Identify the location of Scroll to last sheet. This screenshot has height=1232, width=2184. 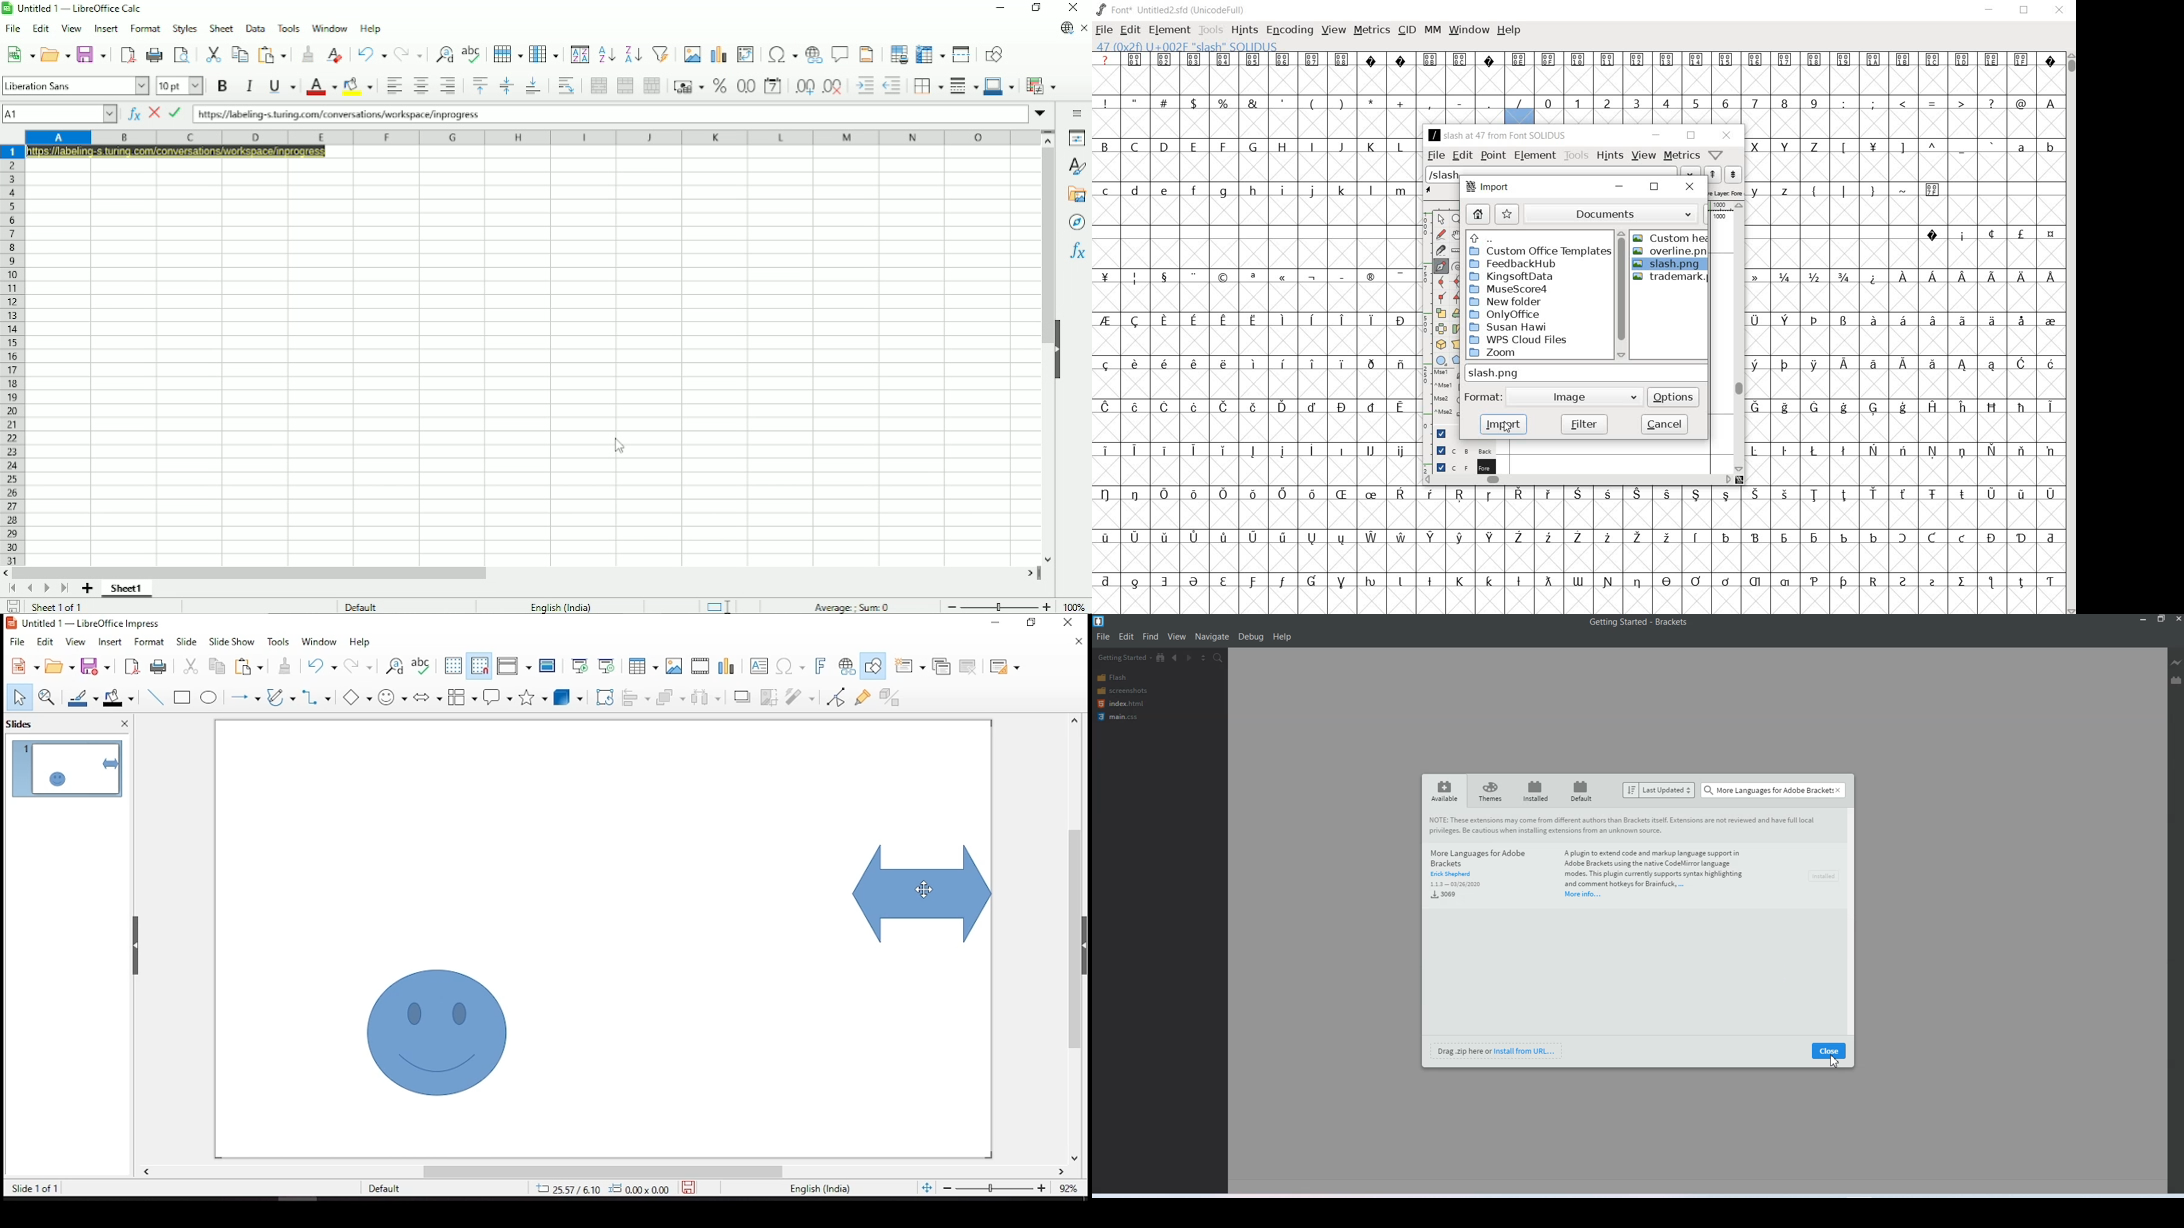
(63, 589).